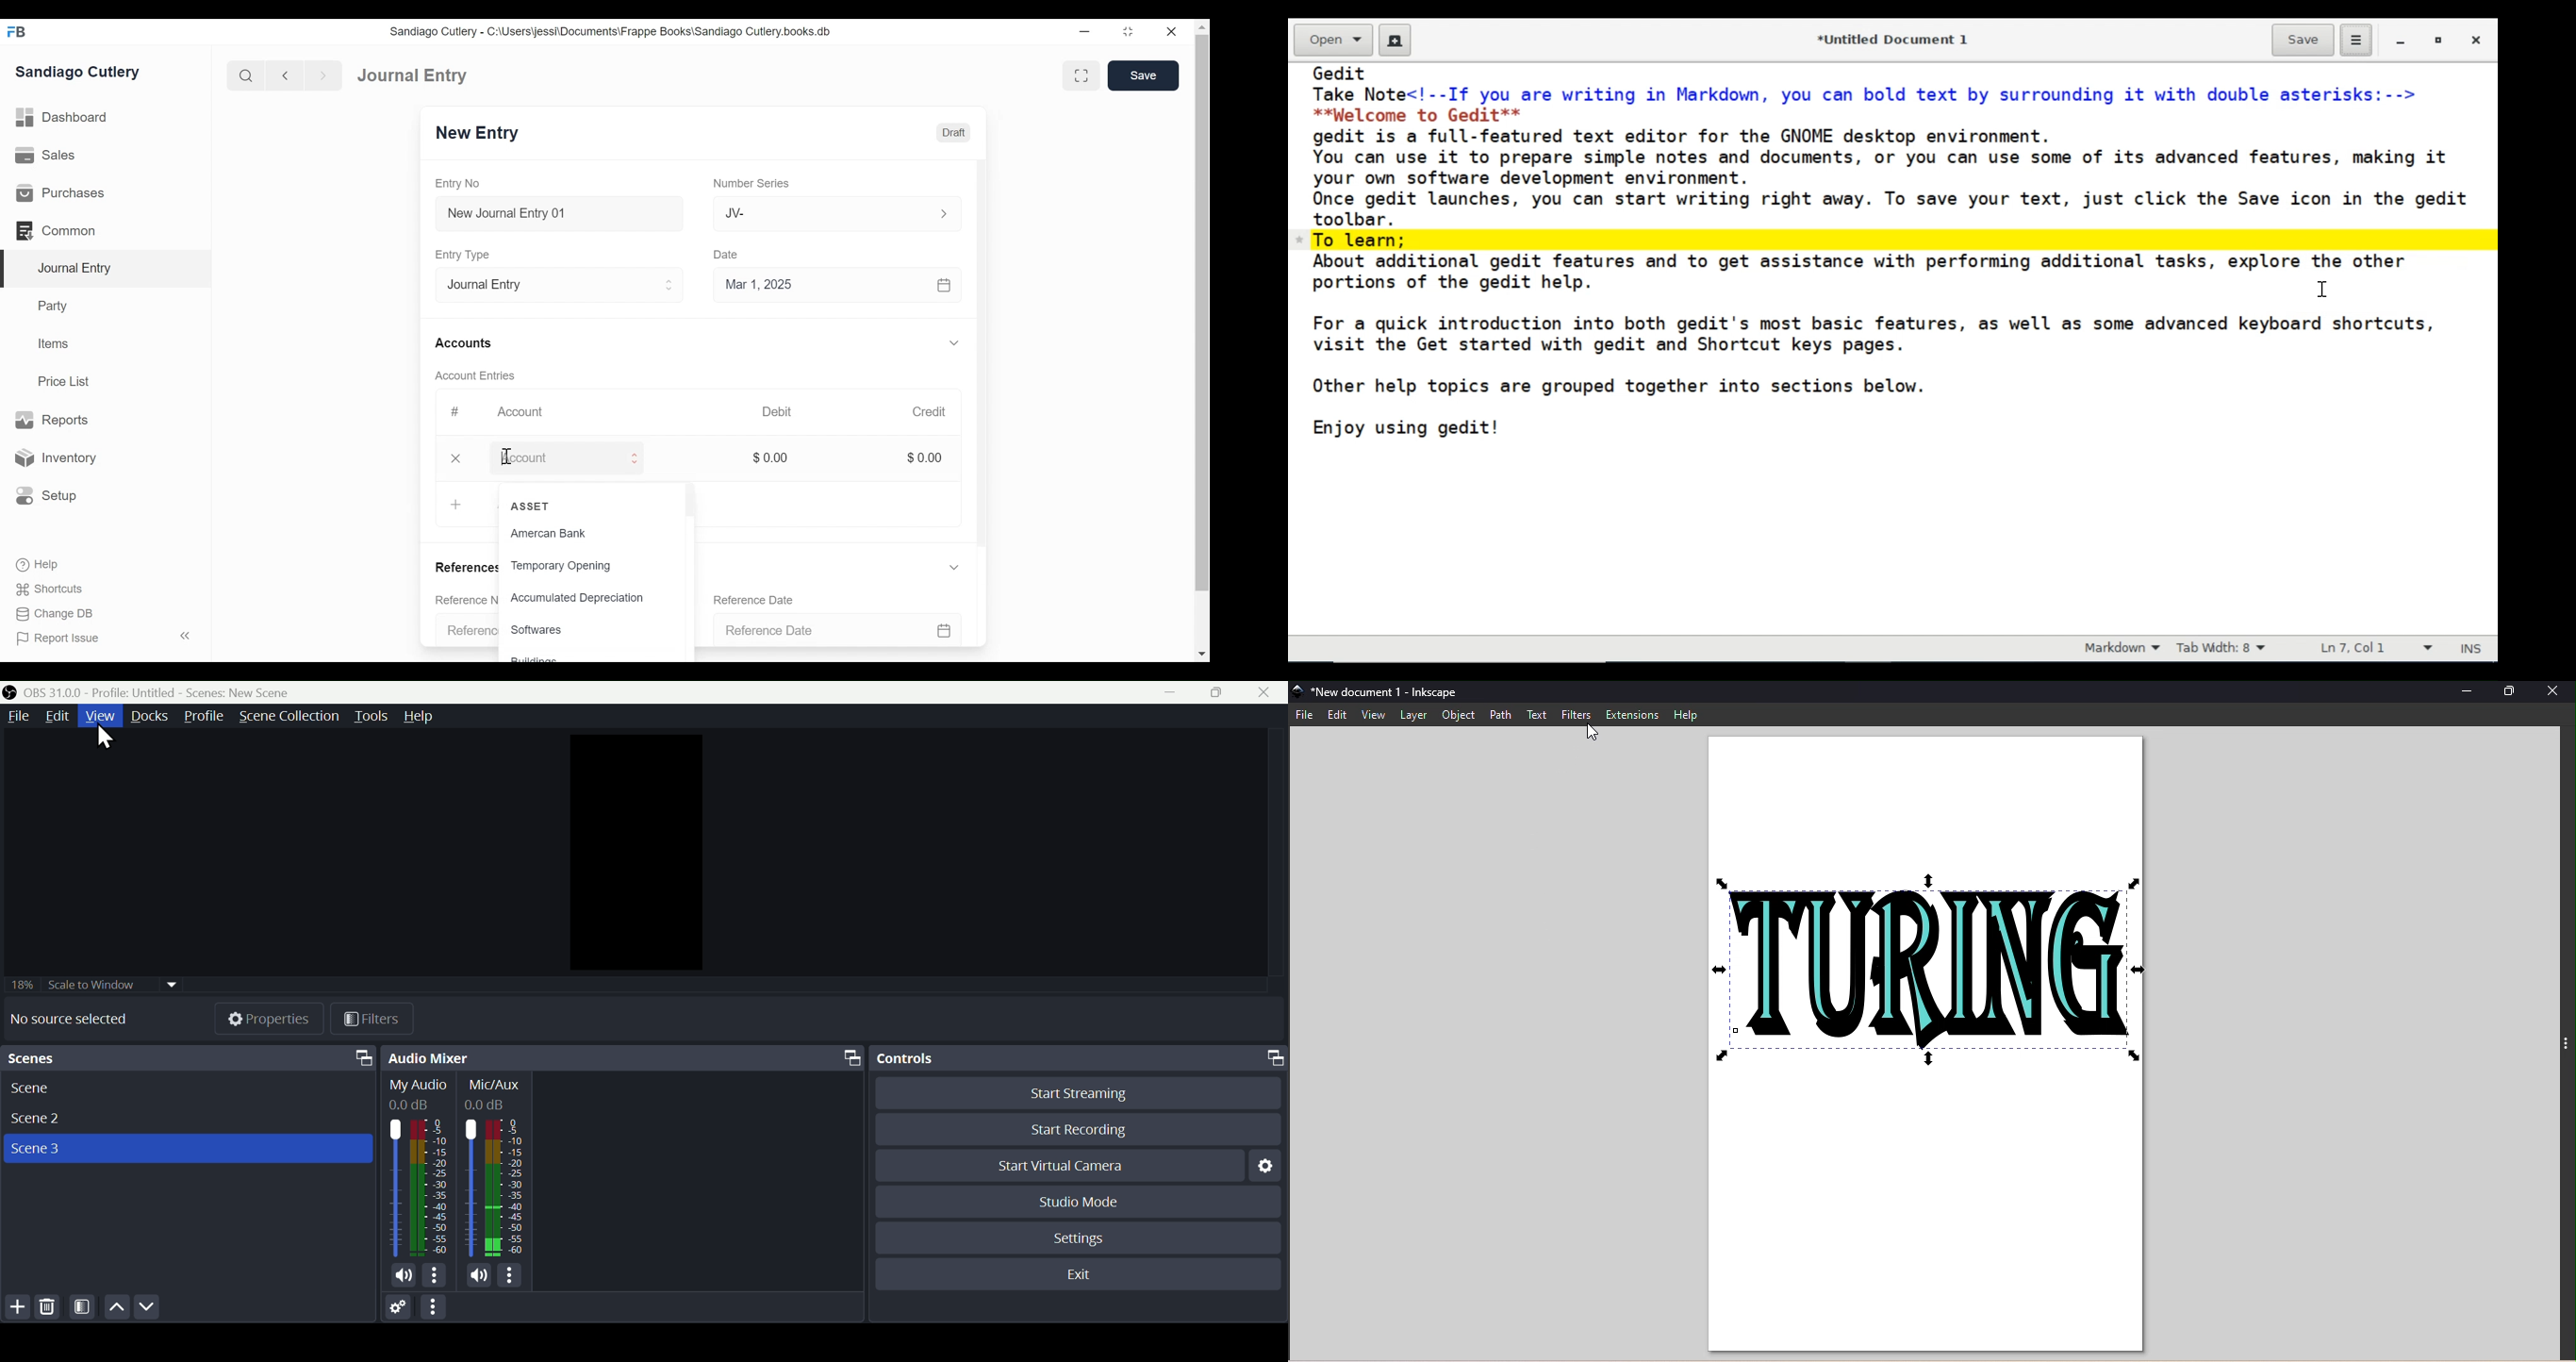 The height and width of the screenshot is (1372, 2576). Describe the element at coordinates (402, 1310) in the screenshot. I see `Settings` at that location.